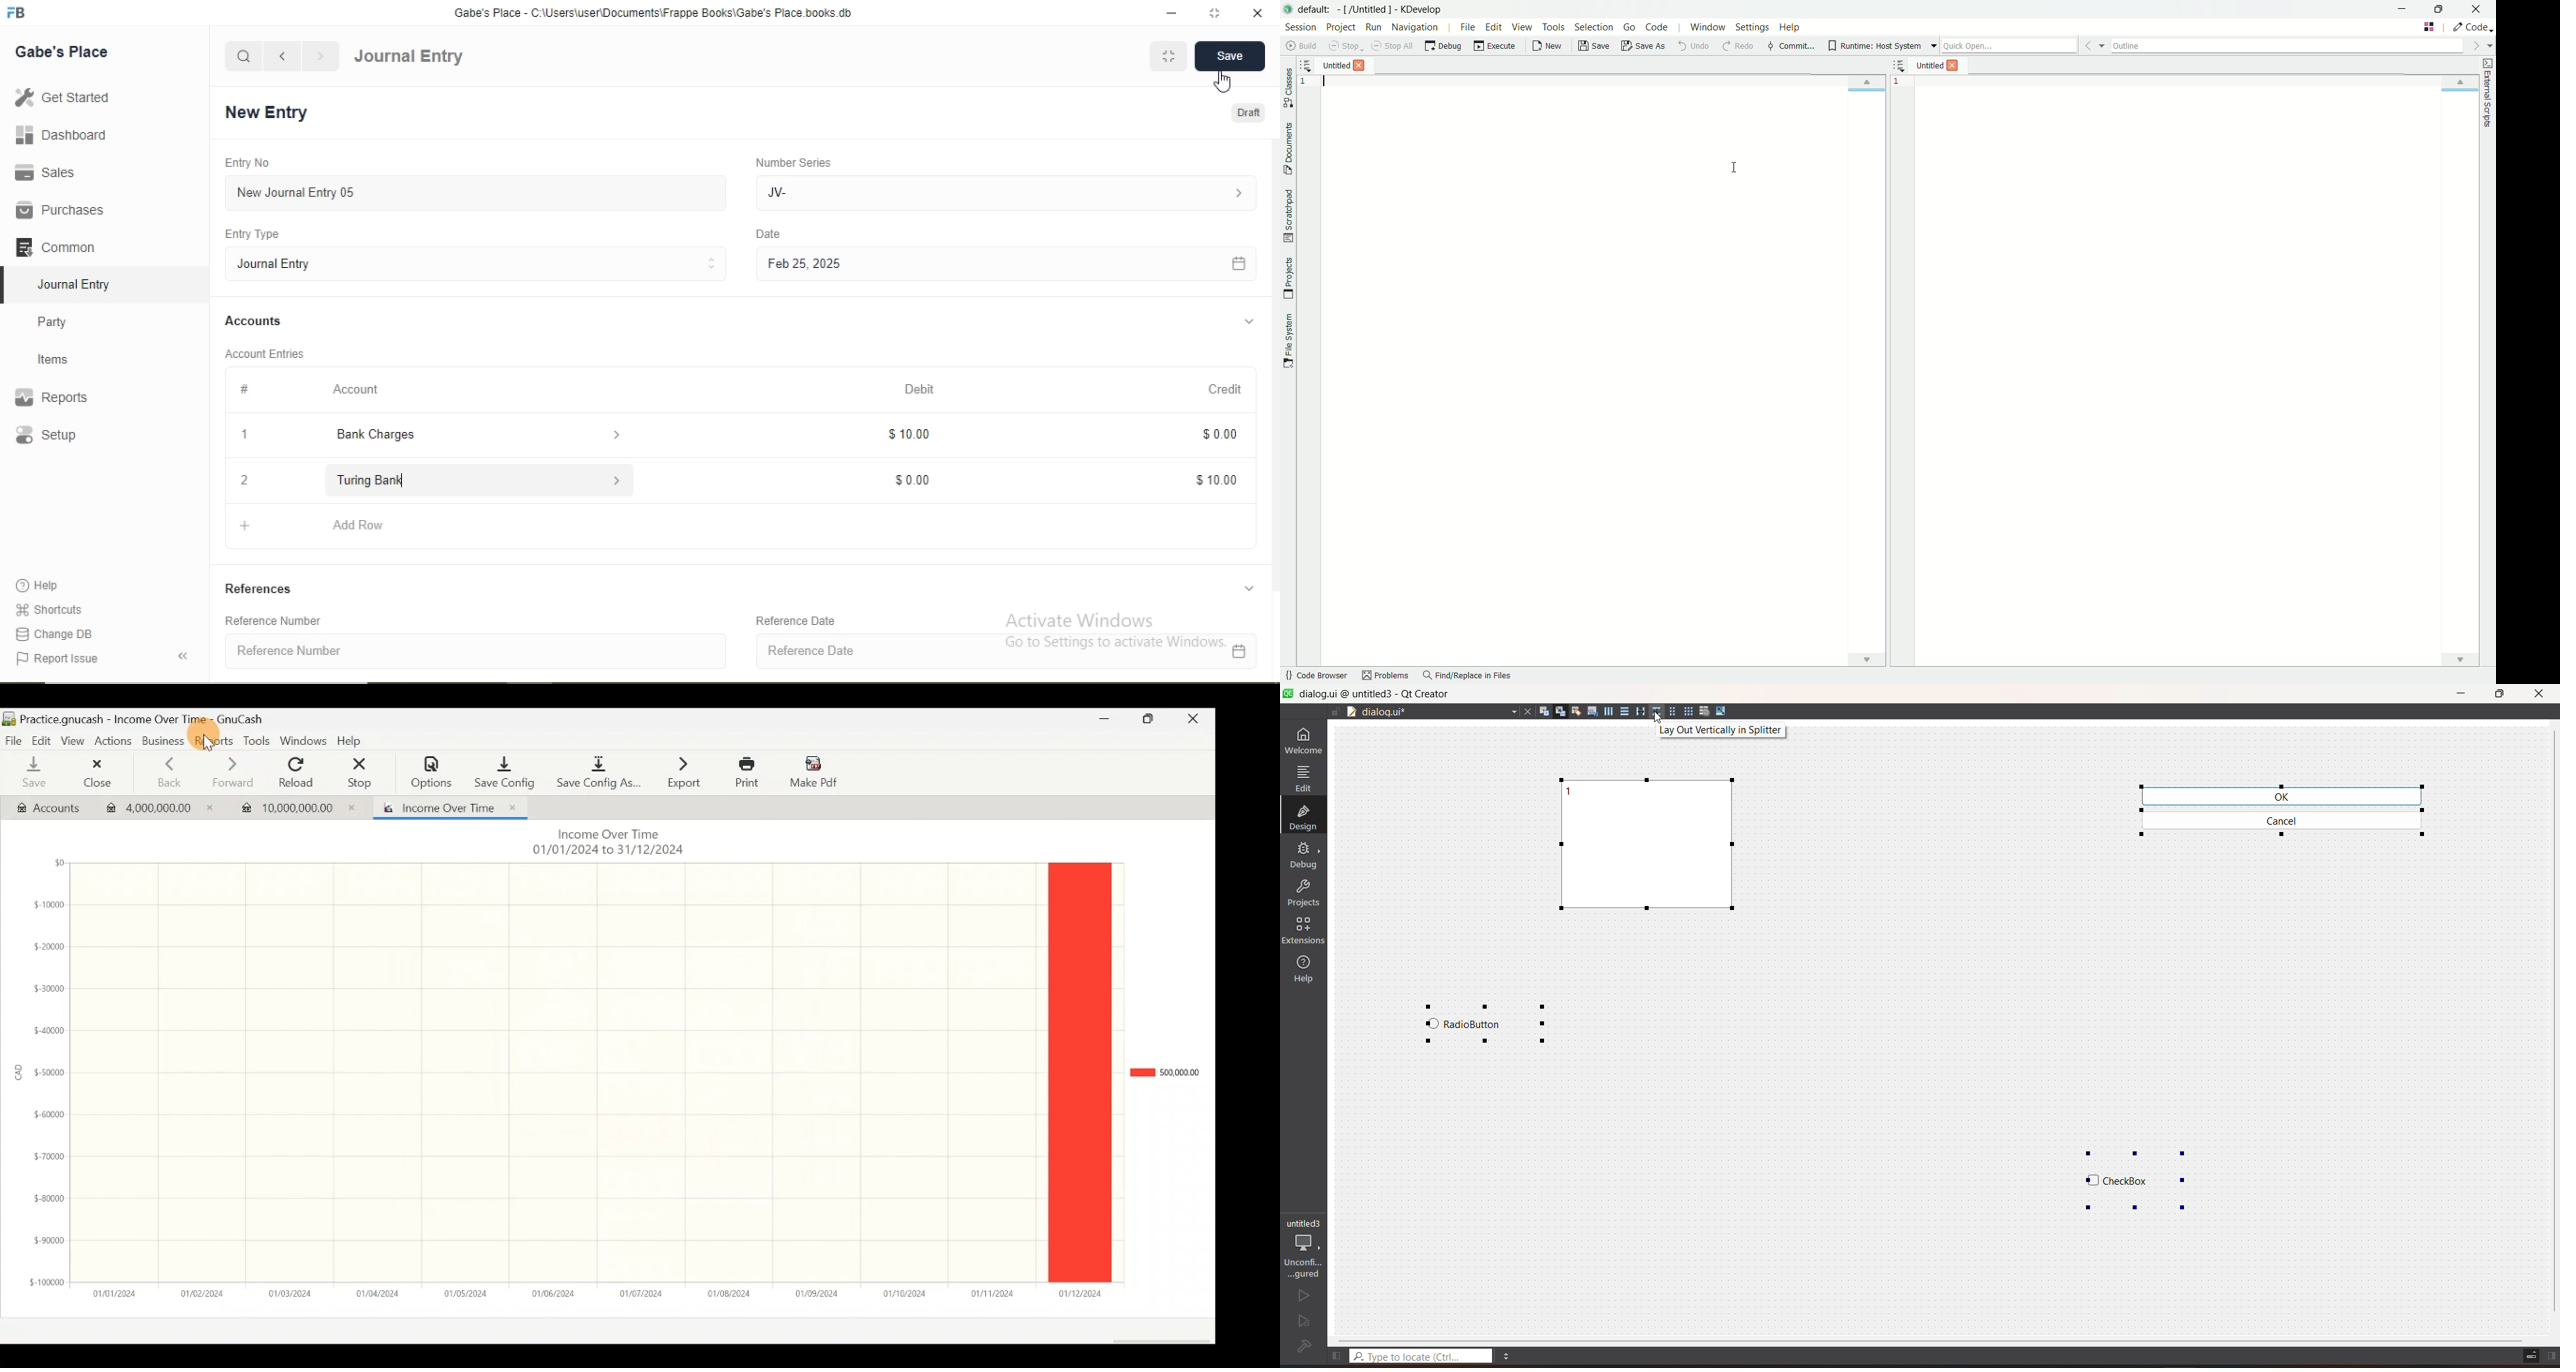 The height and width of the screenshot is (1372, 2576). Describe the element at coordinates (478, 651) in the screenshot. I see `Reference Number` at that location.